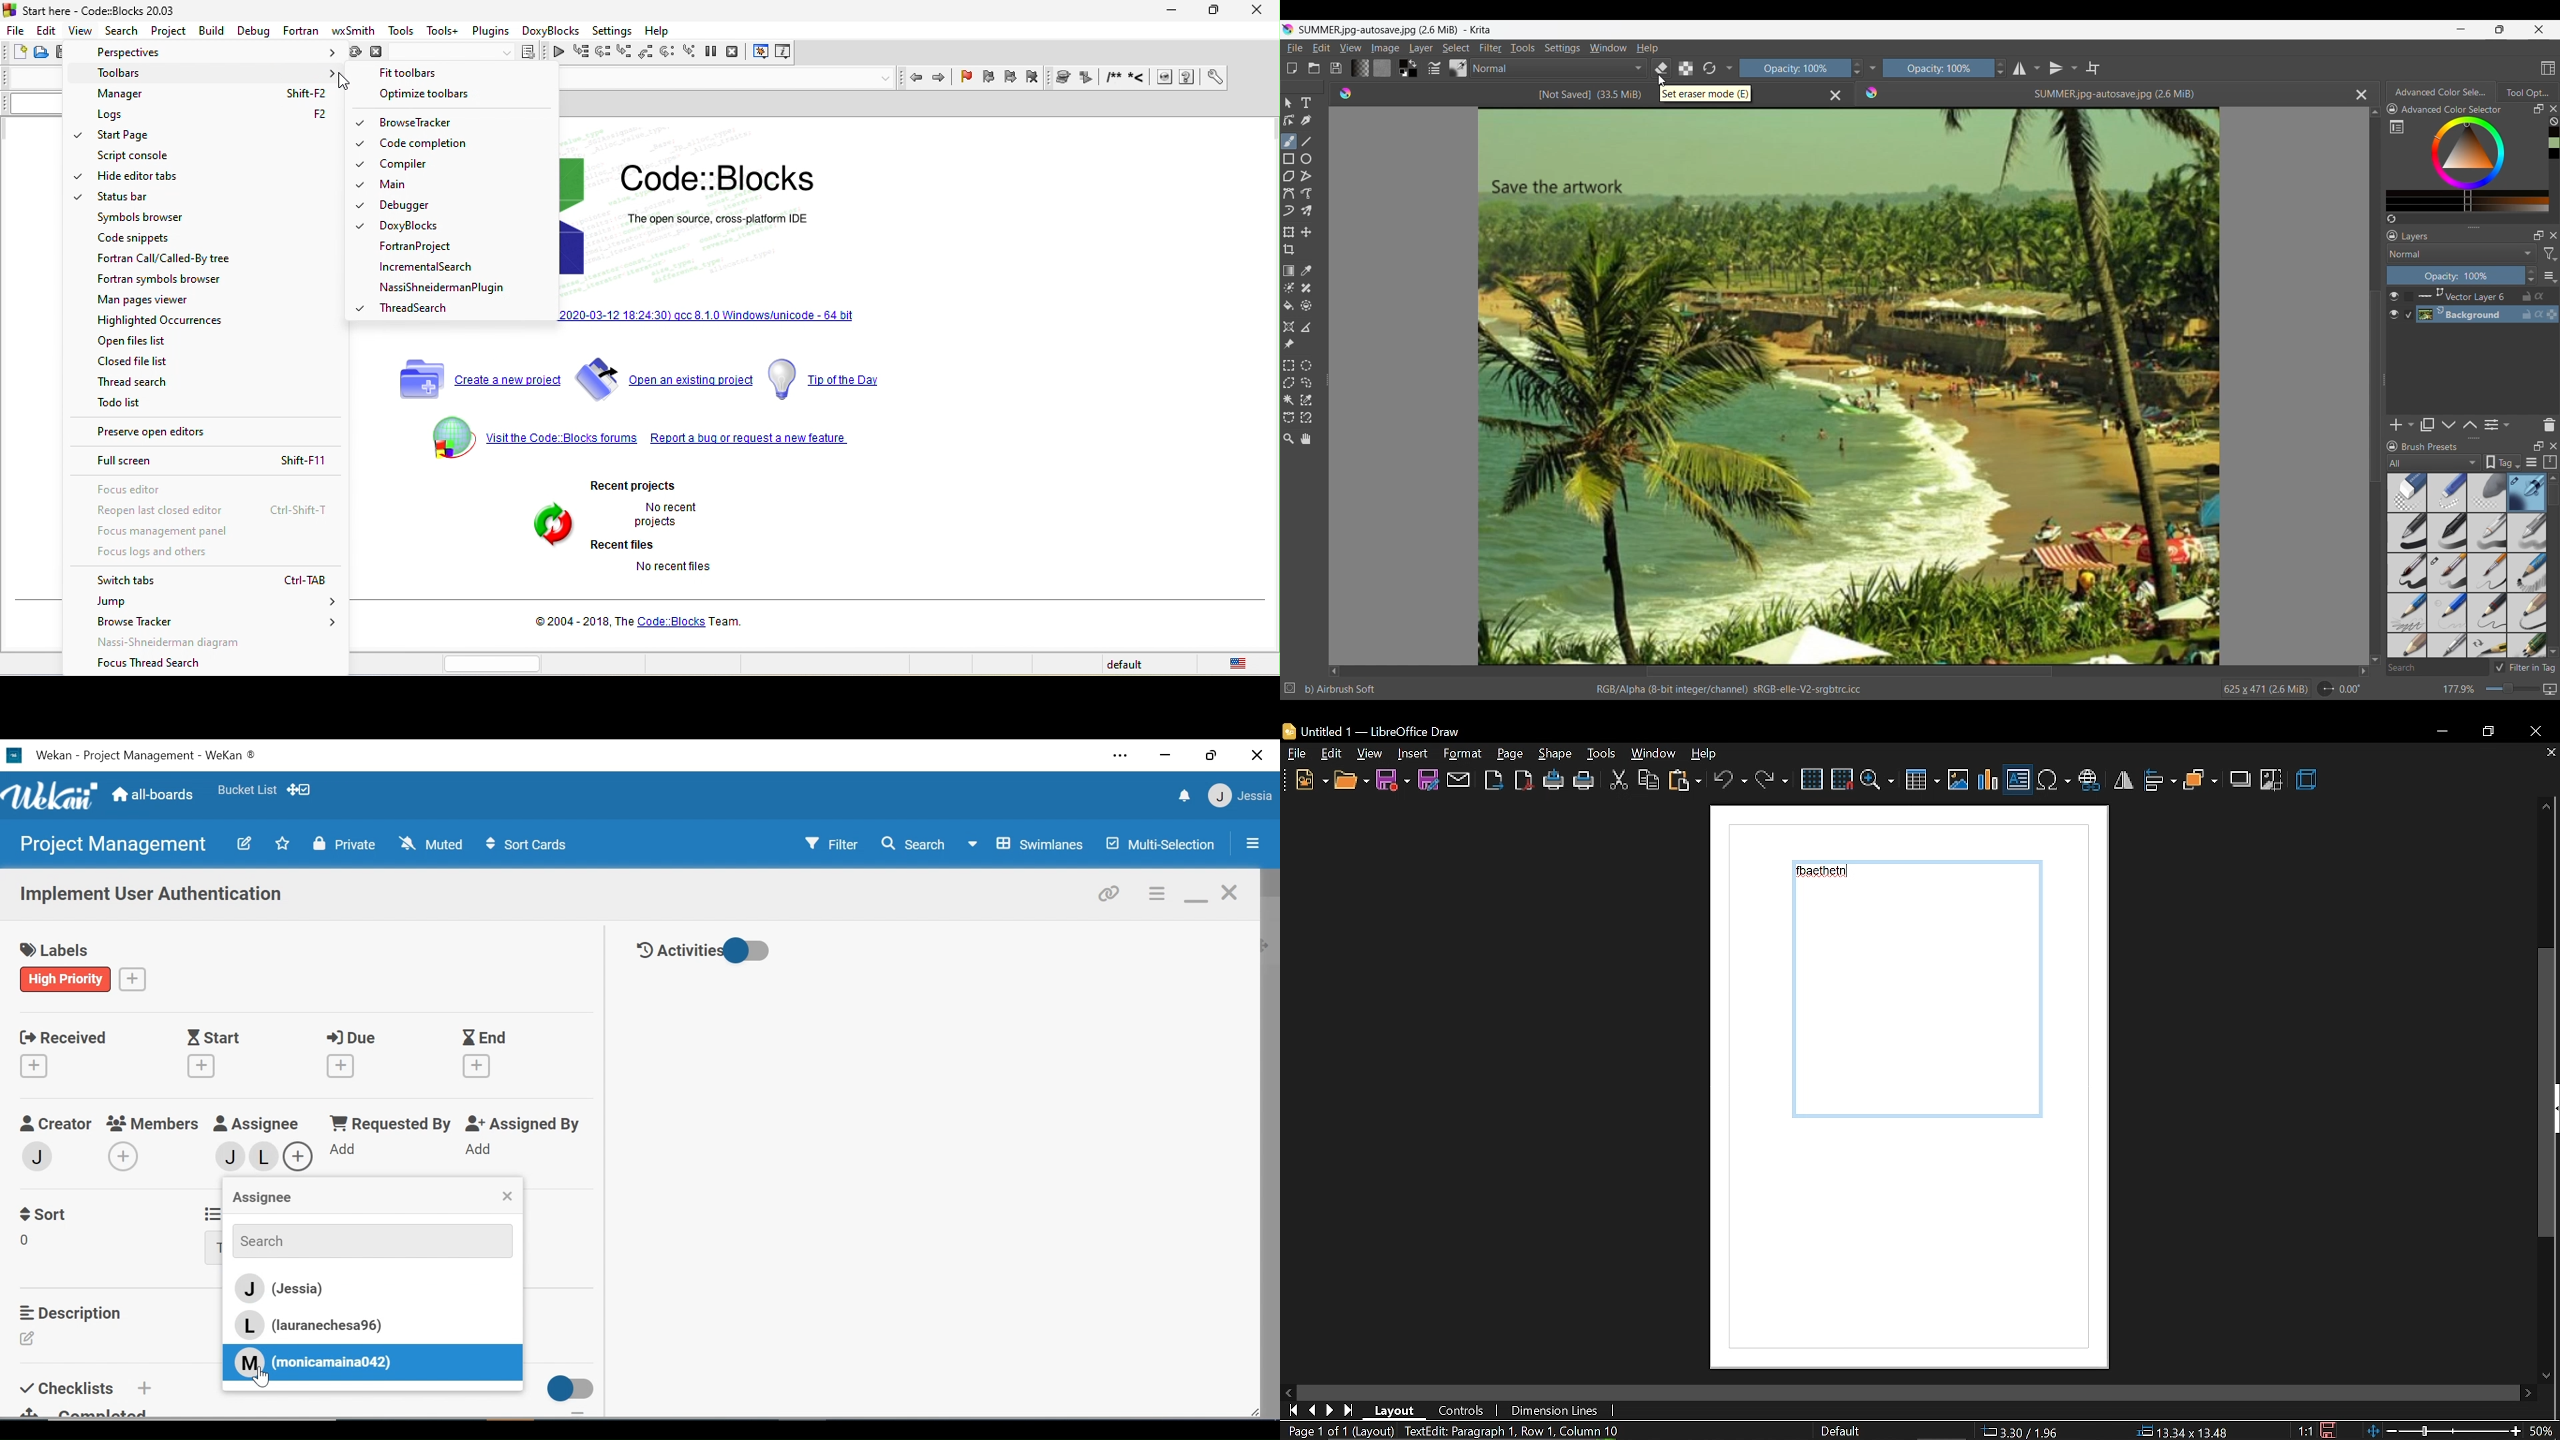 Image resolution: width=2576 pixels, height=1456 pixels. What do you see at coordinates (1401, 63) in the screenshot?
I see `Foreground color` at bounding box center [1401, 63].